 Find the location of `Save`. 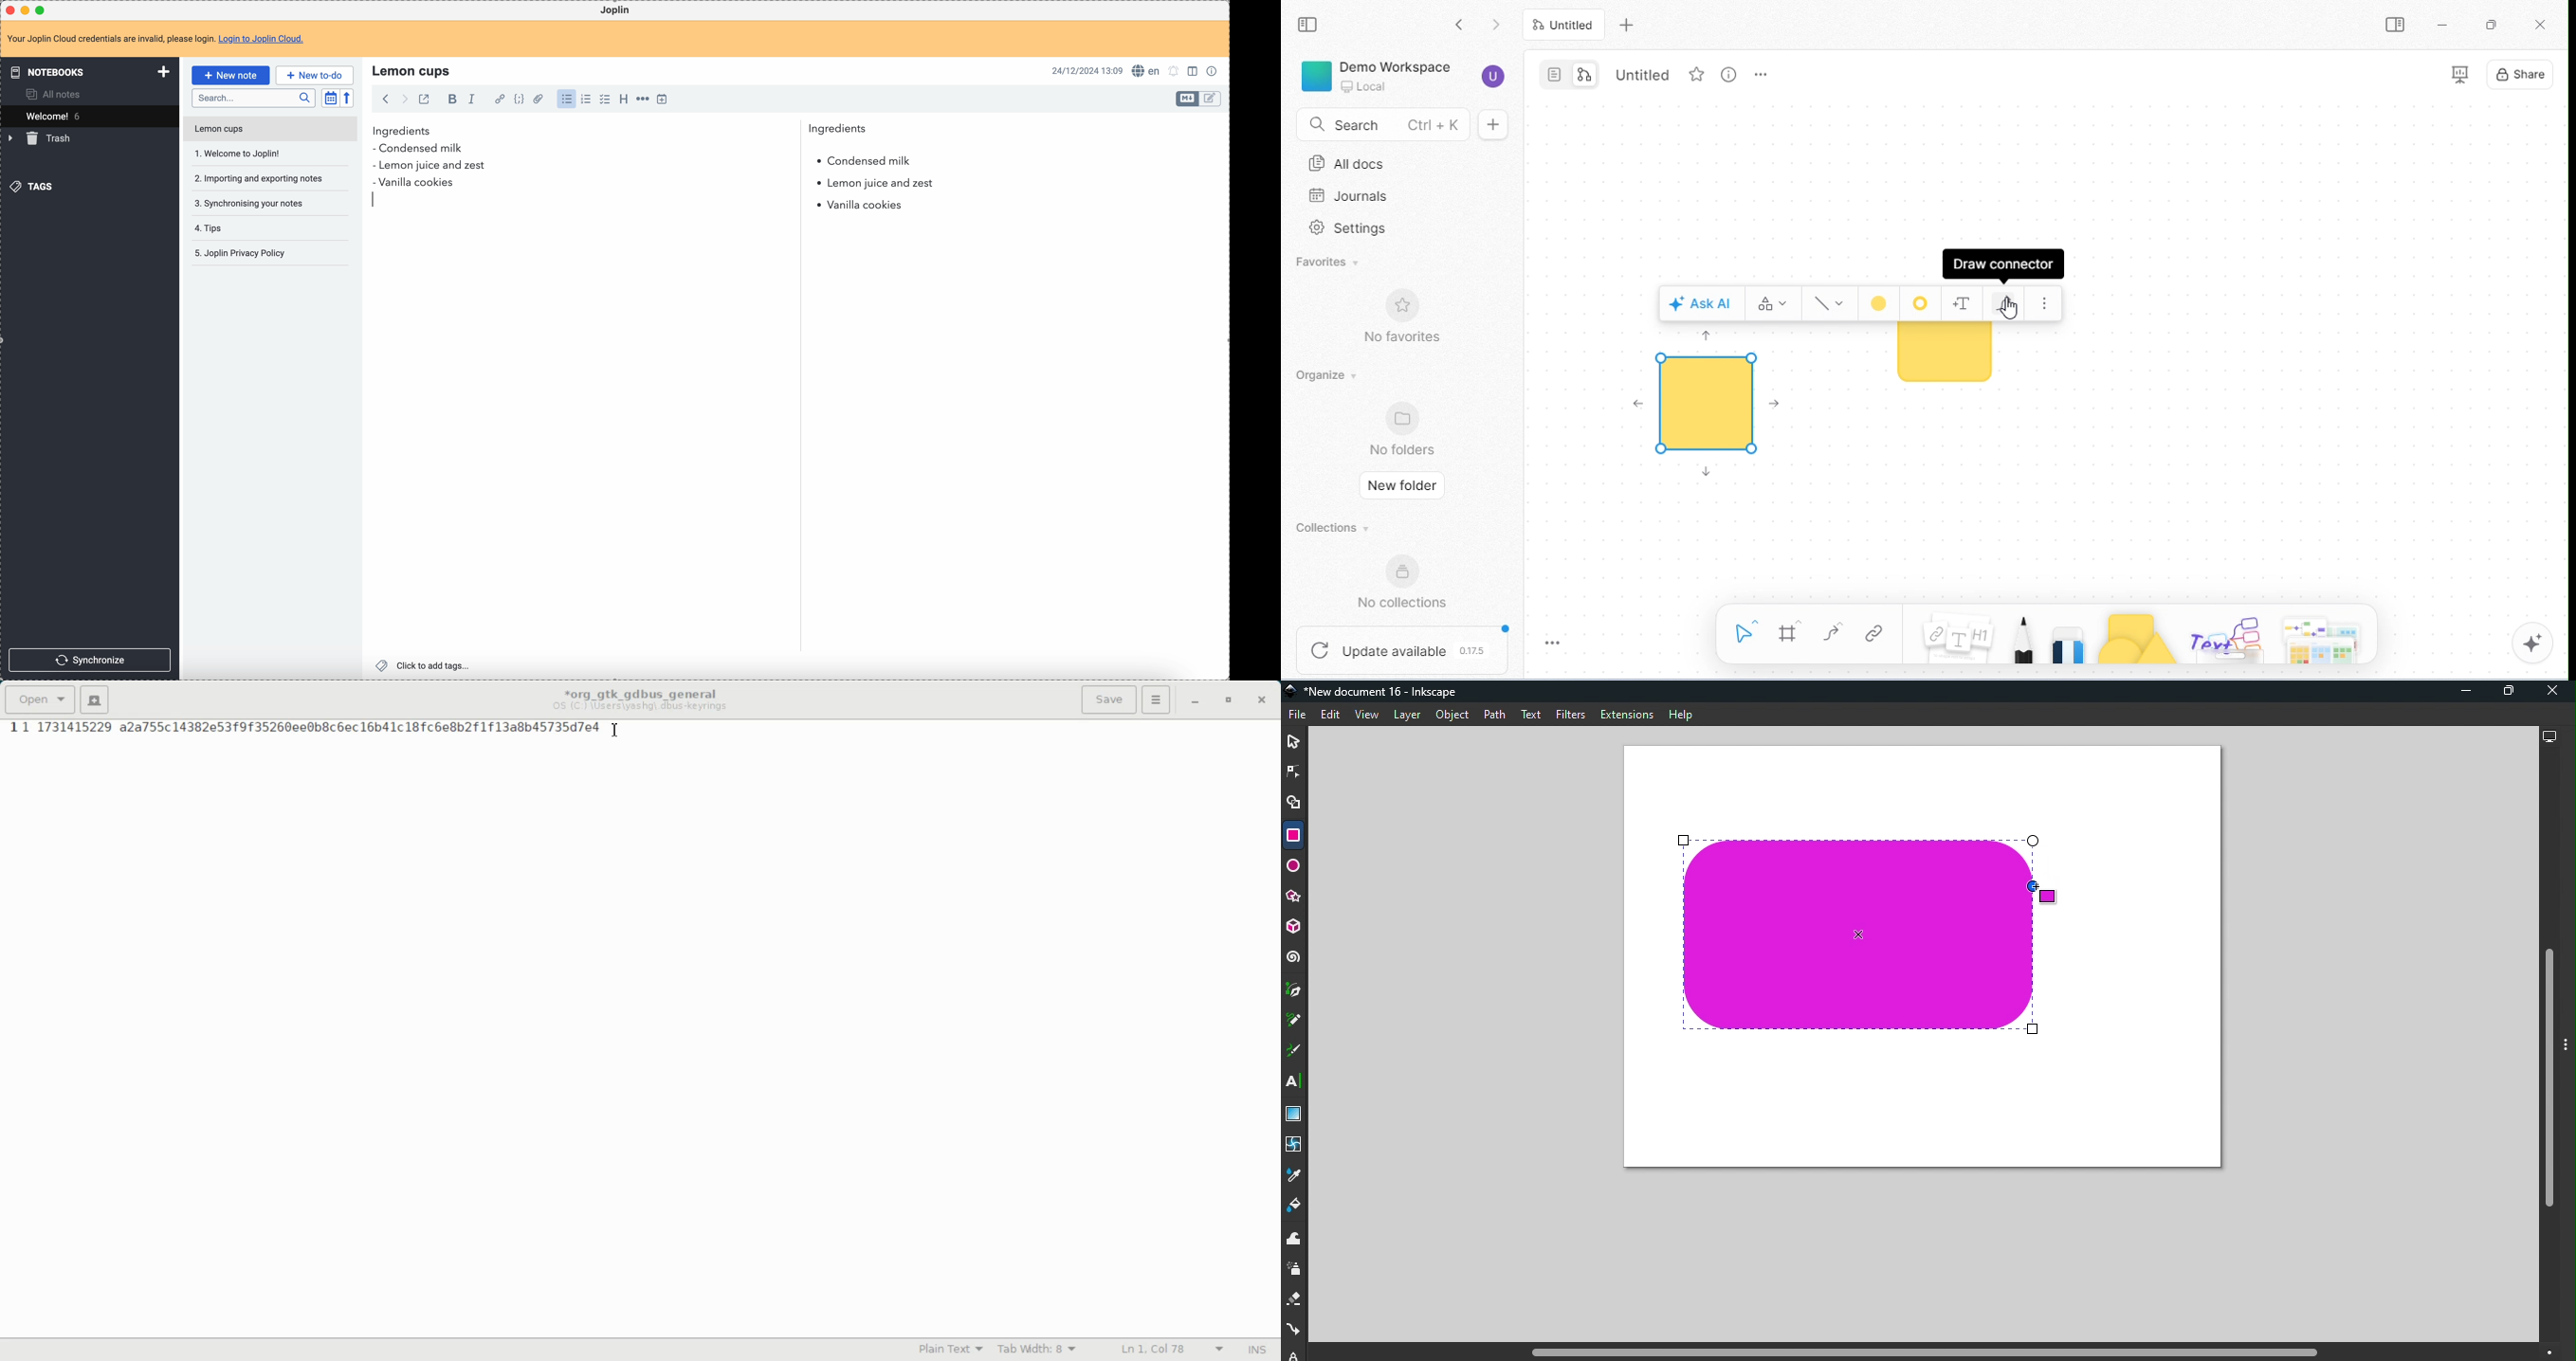

Save is located at coordinates (1109, 699).